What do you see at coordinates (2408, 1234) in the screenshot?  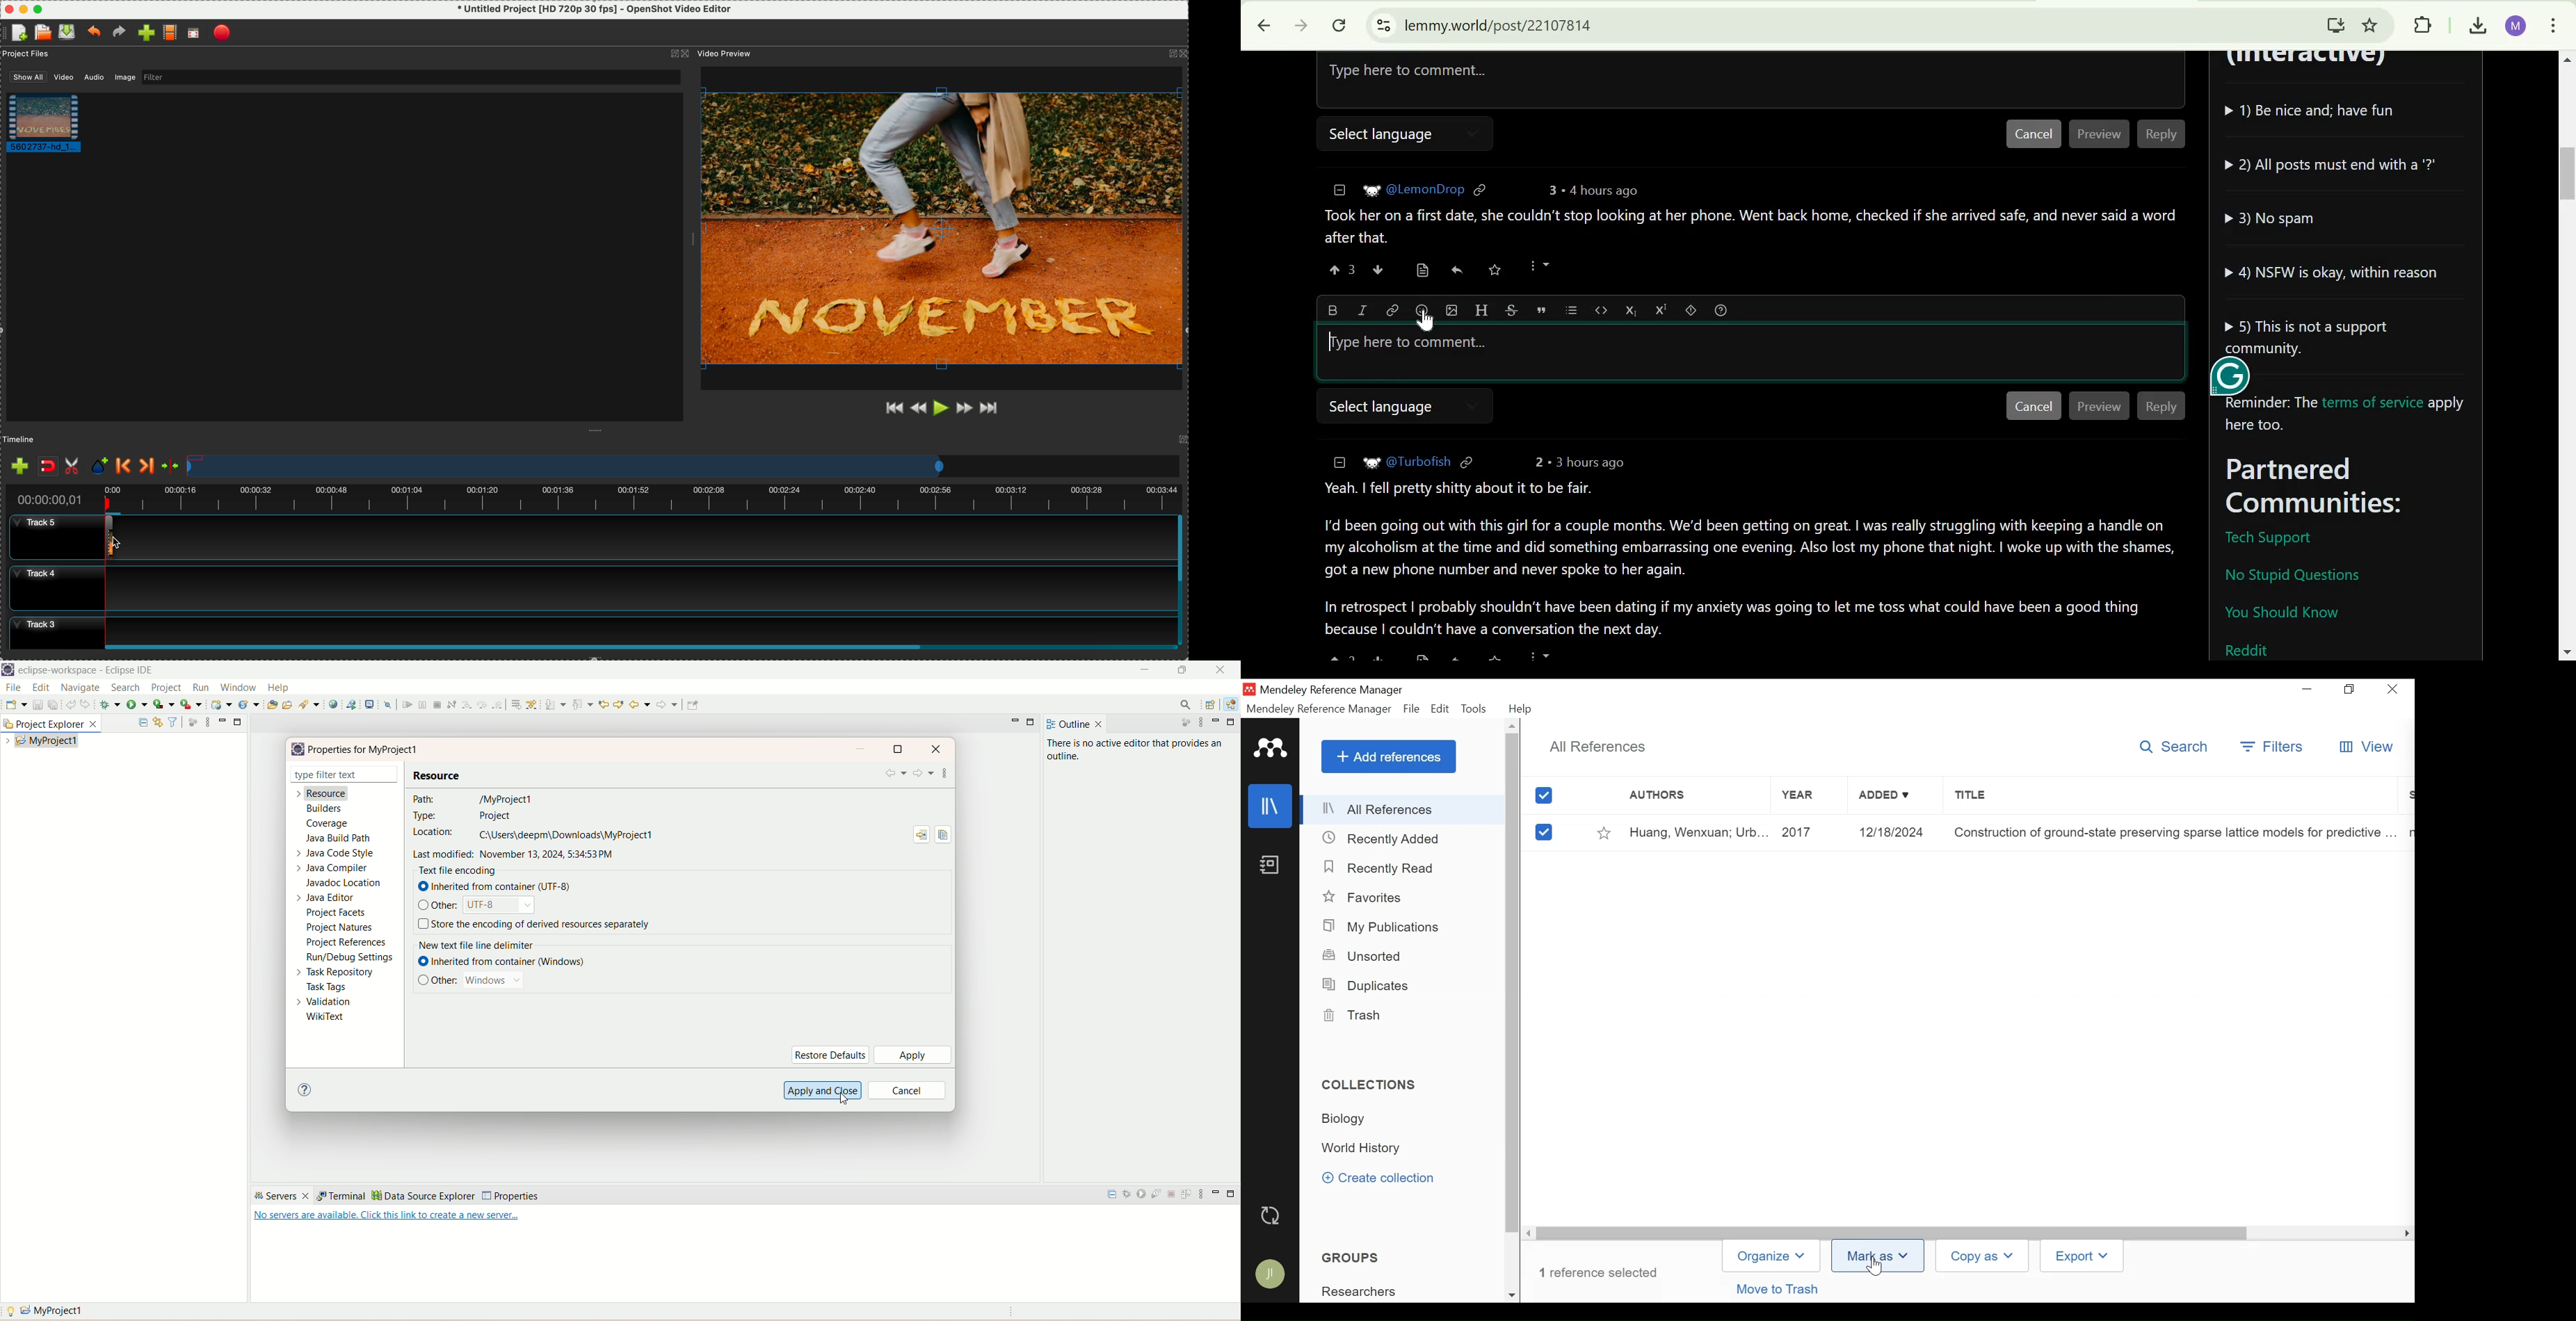 I see `Scroll Right` at bounding box center [2408, 1234].